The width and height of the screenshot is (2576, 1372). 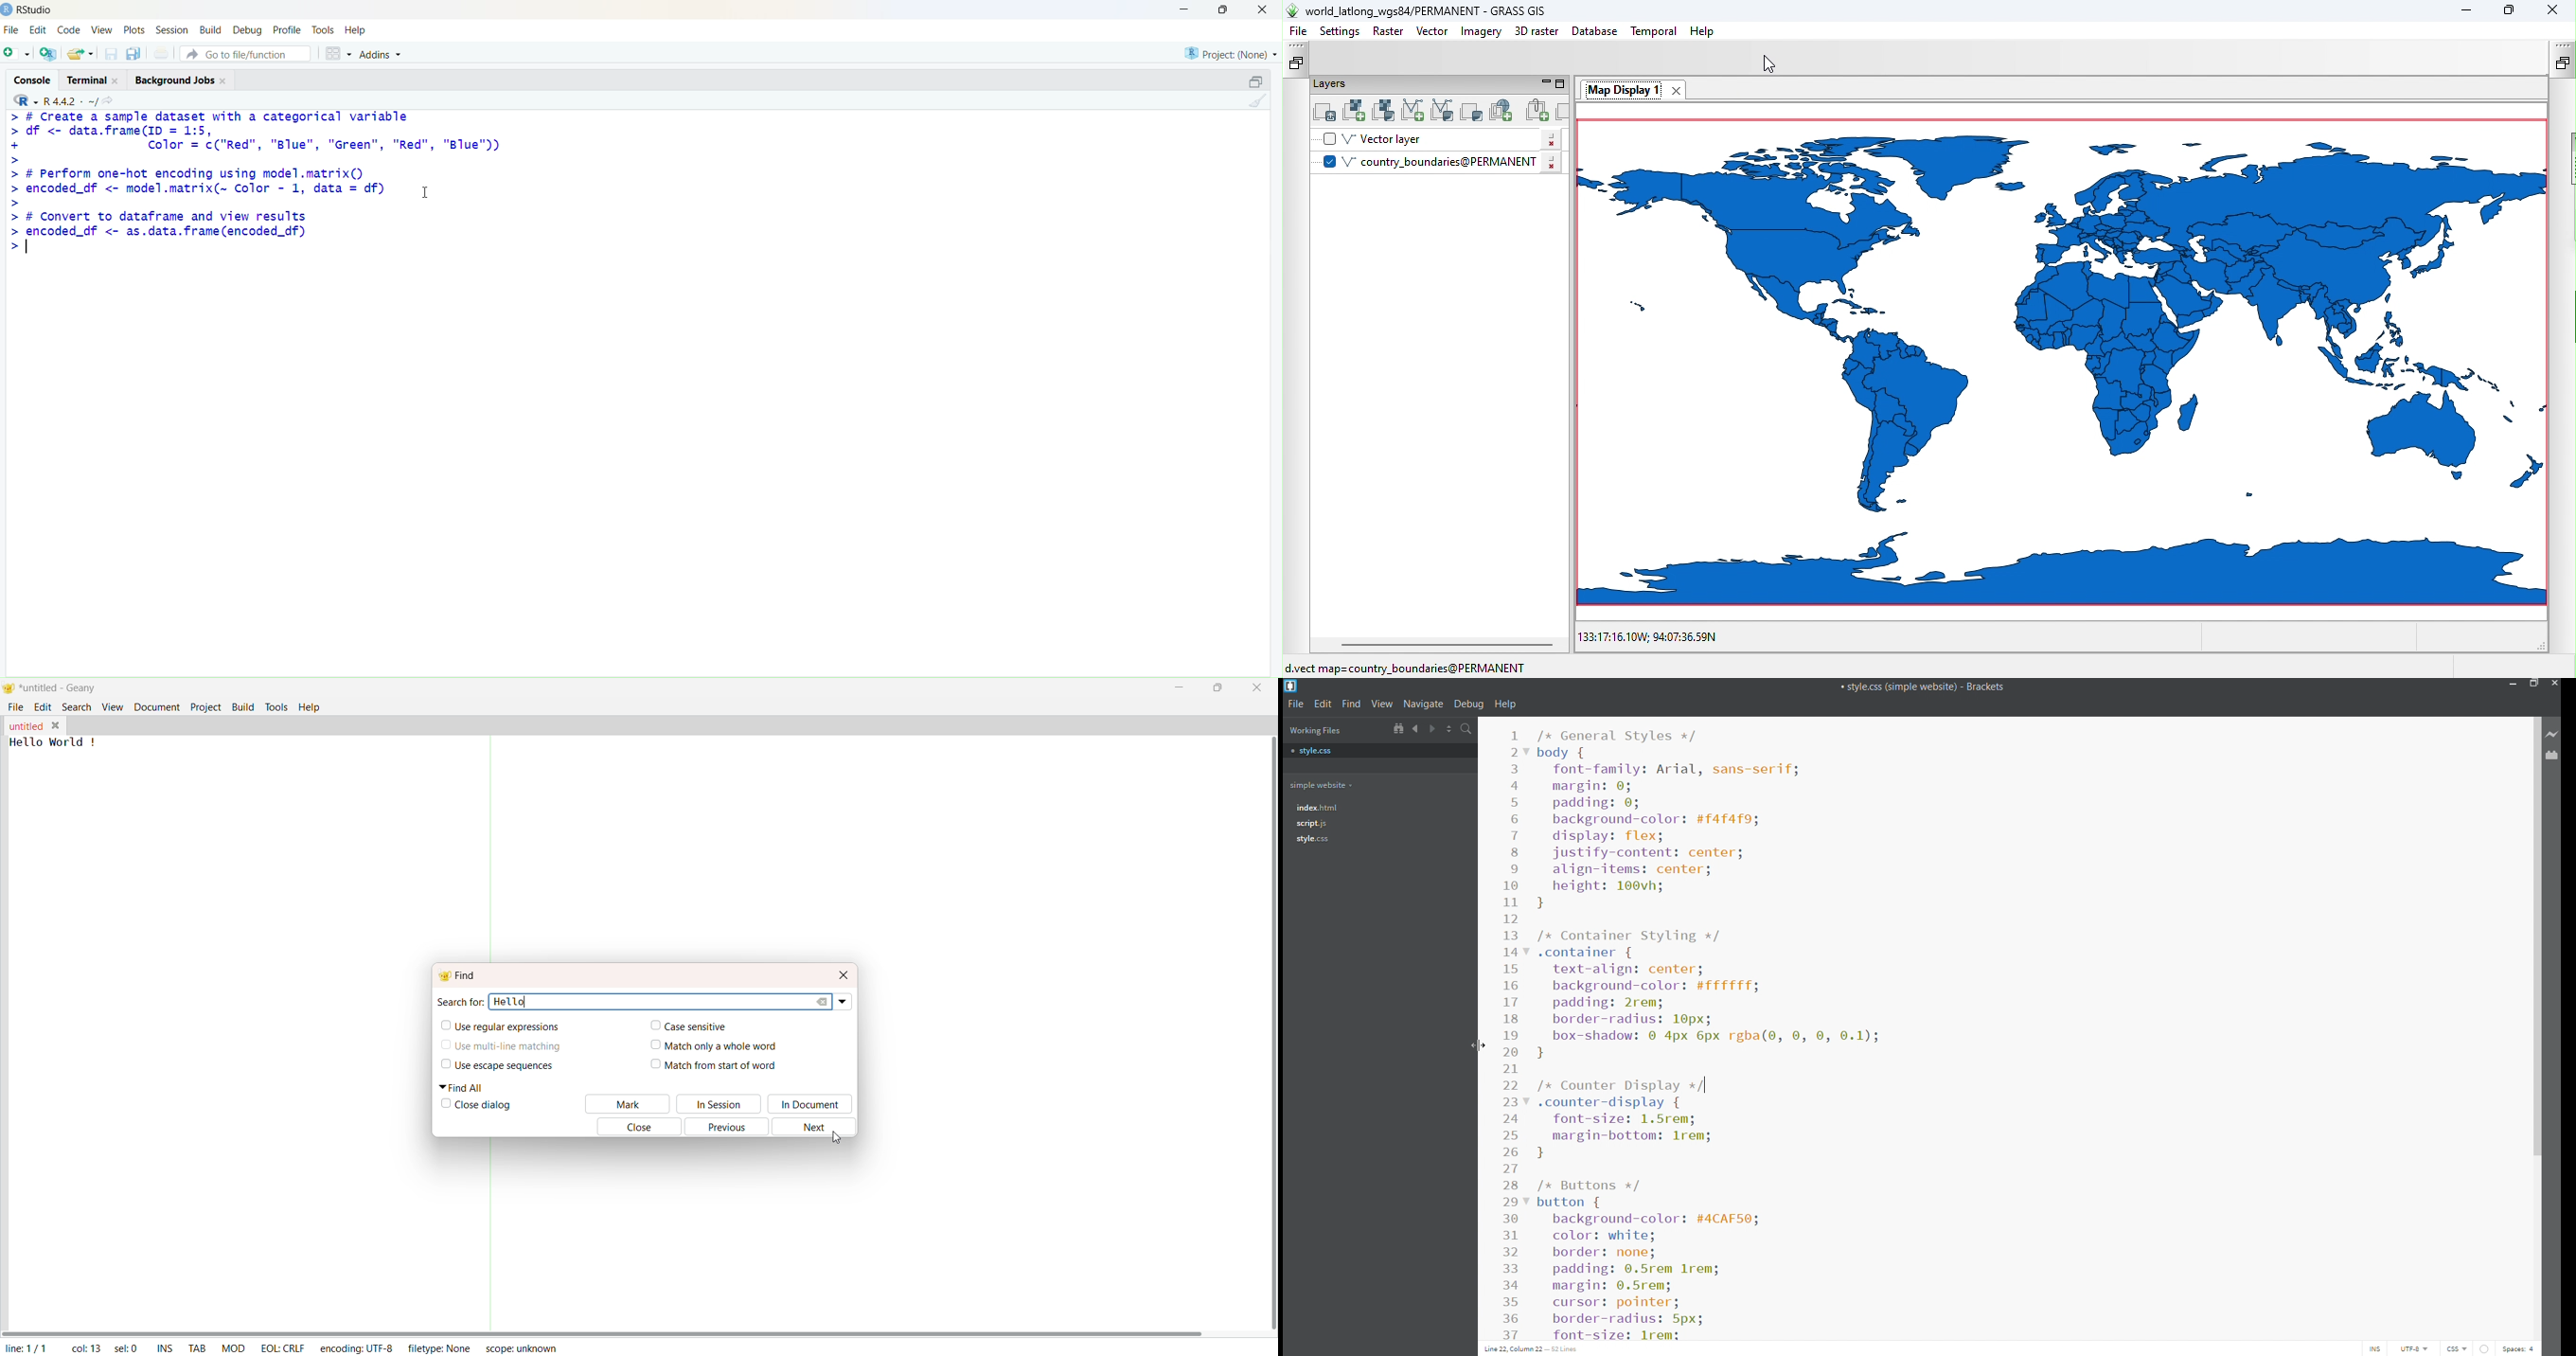 What do you see at coordinates (176, 81) in the screenshot?
I see `background jobs` at bounding box center [176, 81].